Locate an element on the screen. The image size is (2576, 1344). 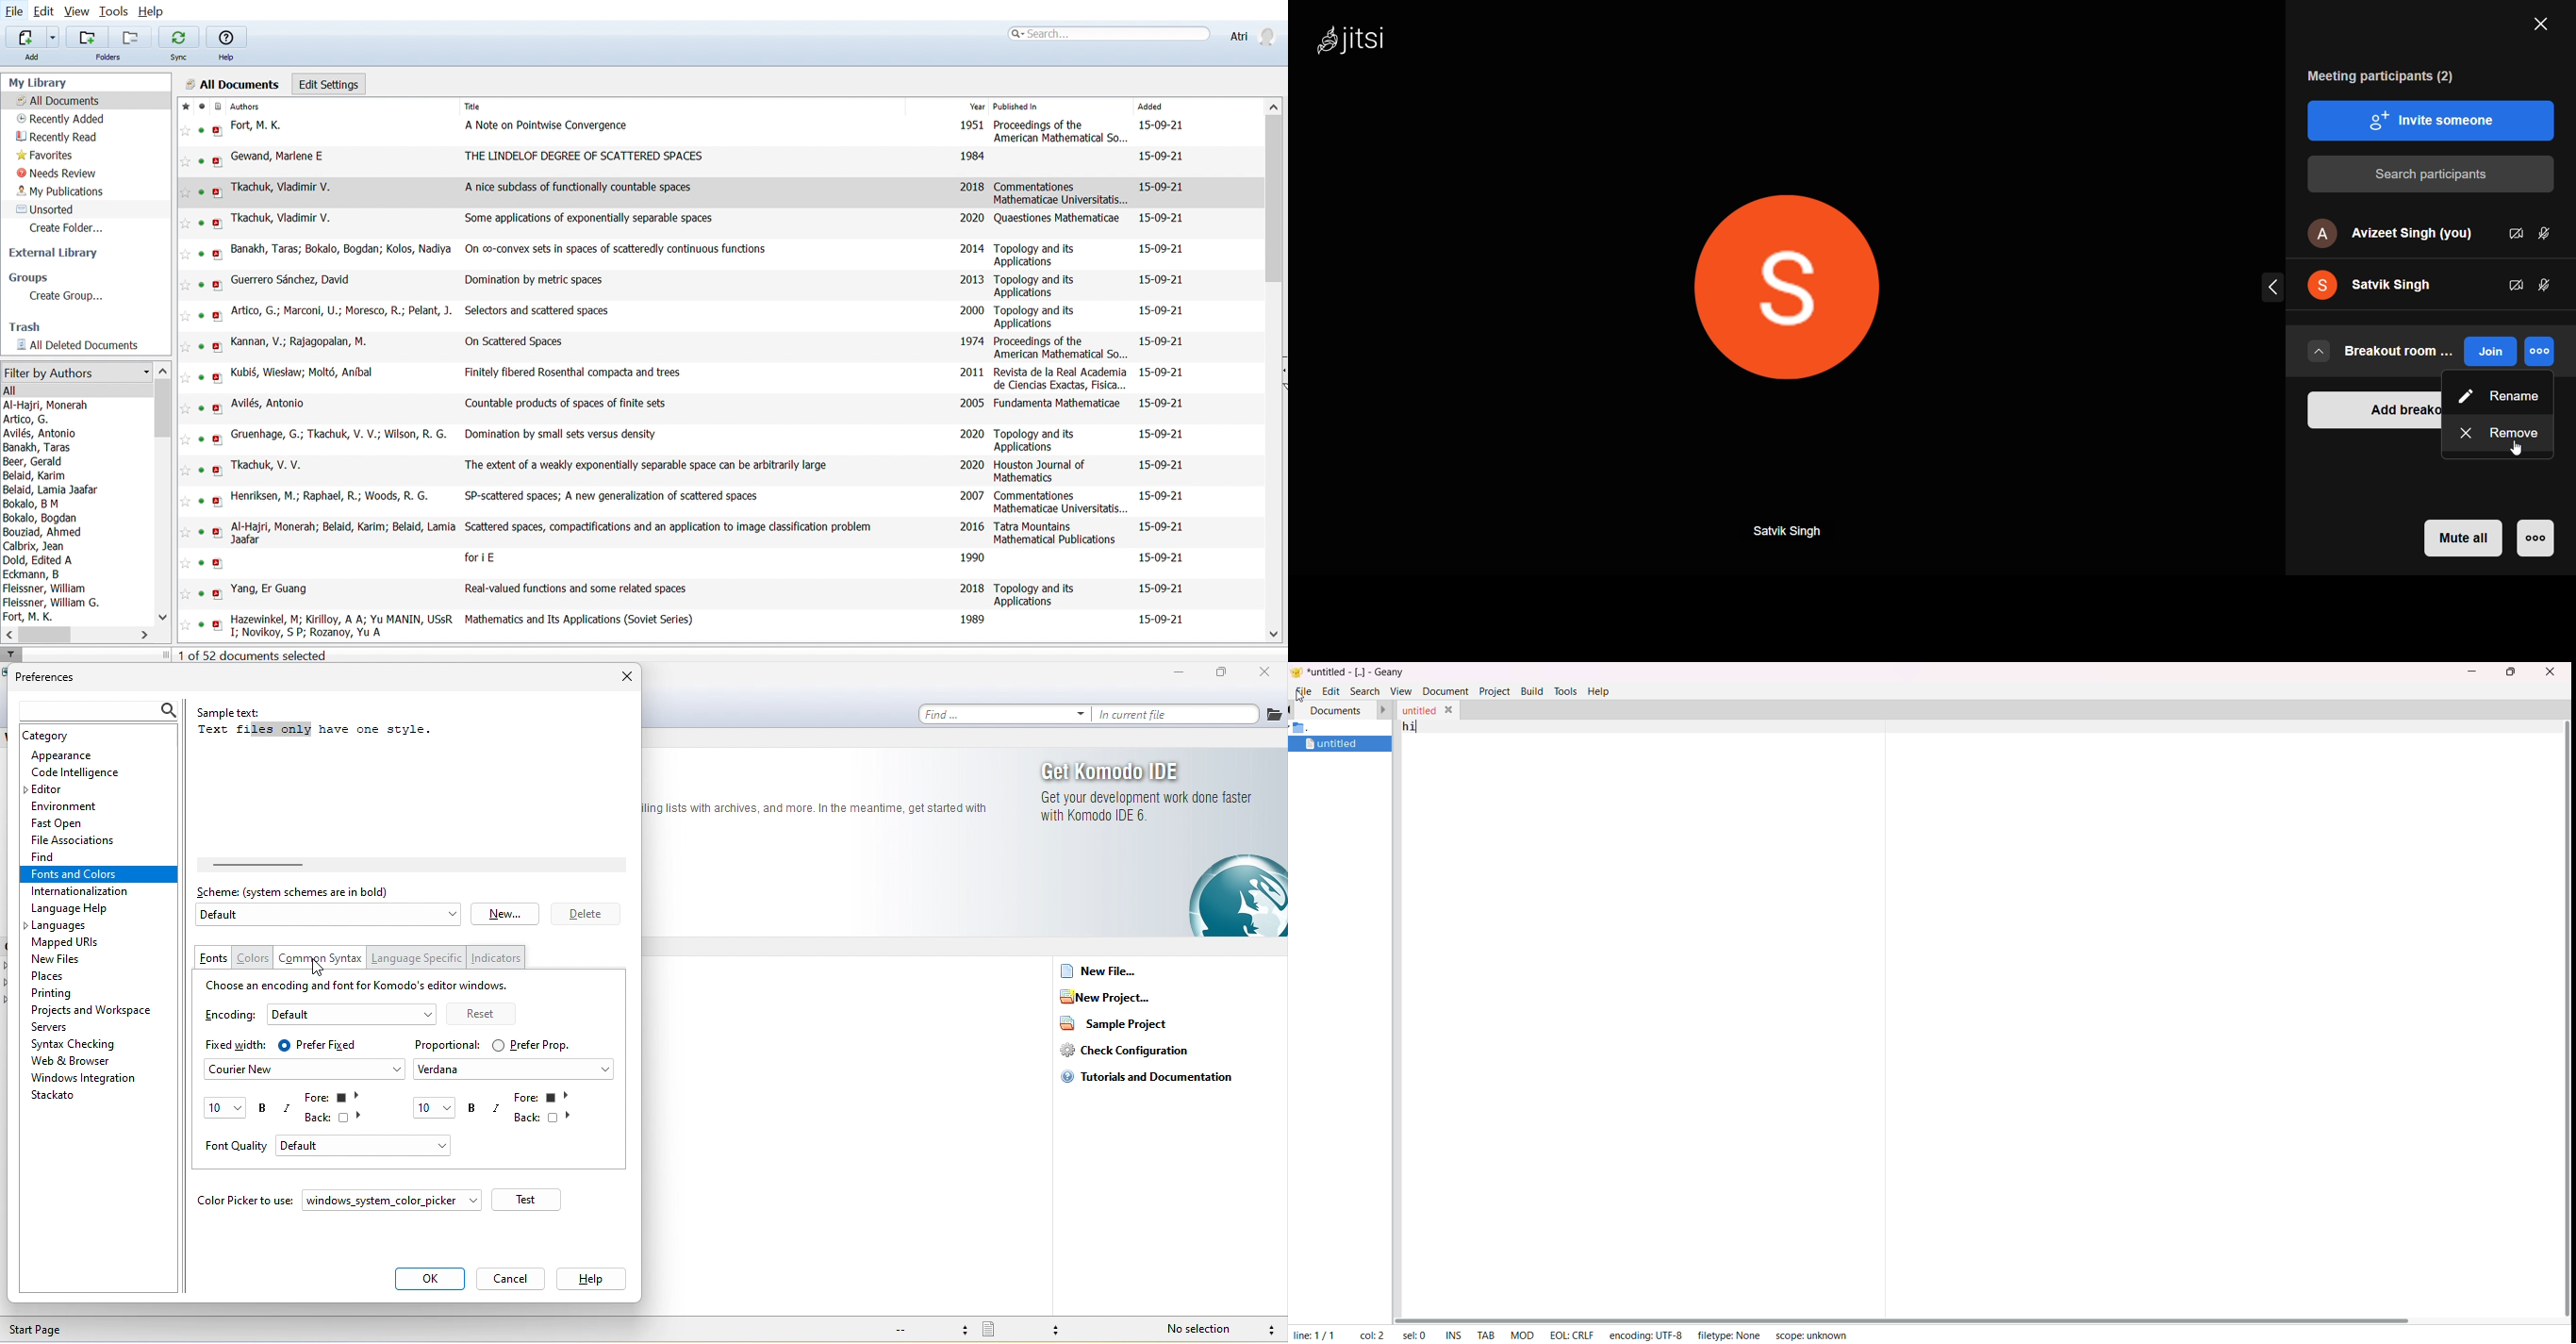
internationalization is located at coordinates (96, 891).